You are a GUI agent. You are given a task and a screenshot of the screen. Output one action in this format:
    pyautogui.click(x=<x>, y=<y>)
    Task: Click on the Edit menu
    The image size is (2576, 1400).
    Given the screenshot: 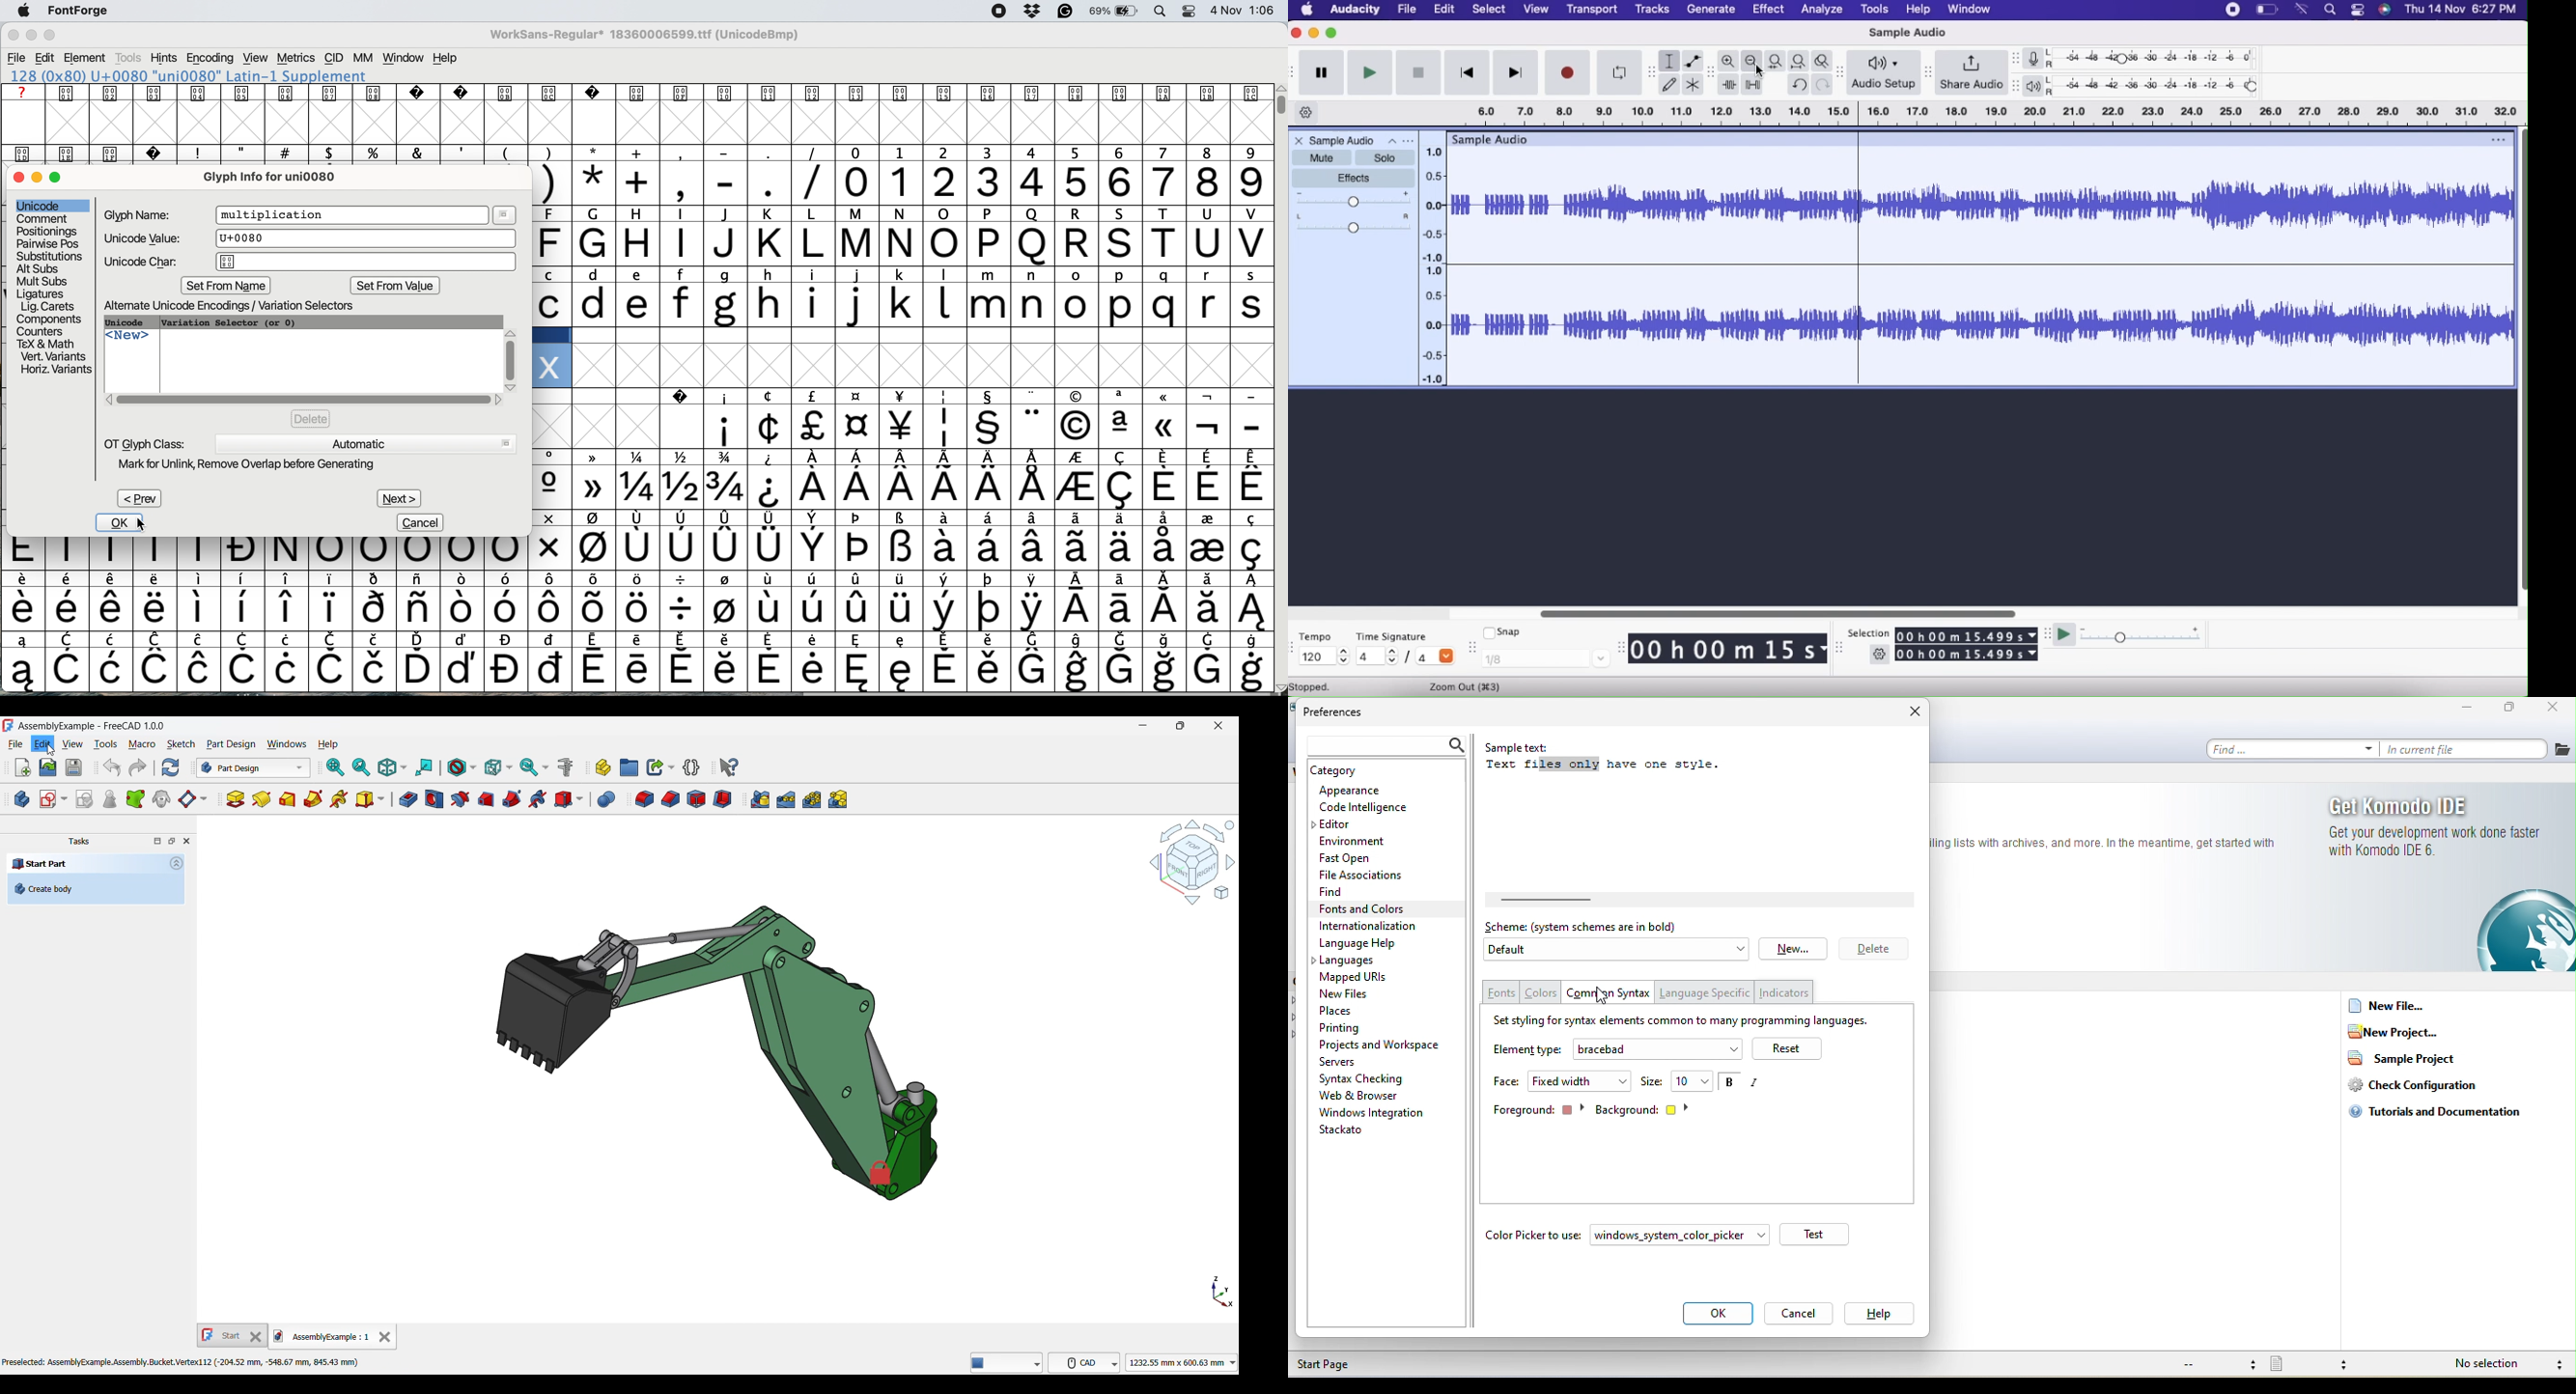 What is the action you would take?
    pyautogui.click(x=42, y=744)
    